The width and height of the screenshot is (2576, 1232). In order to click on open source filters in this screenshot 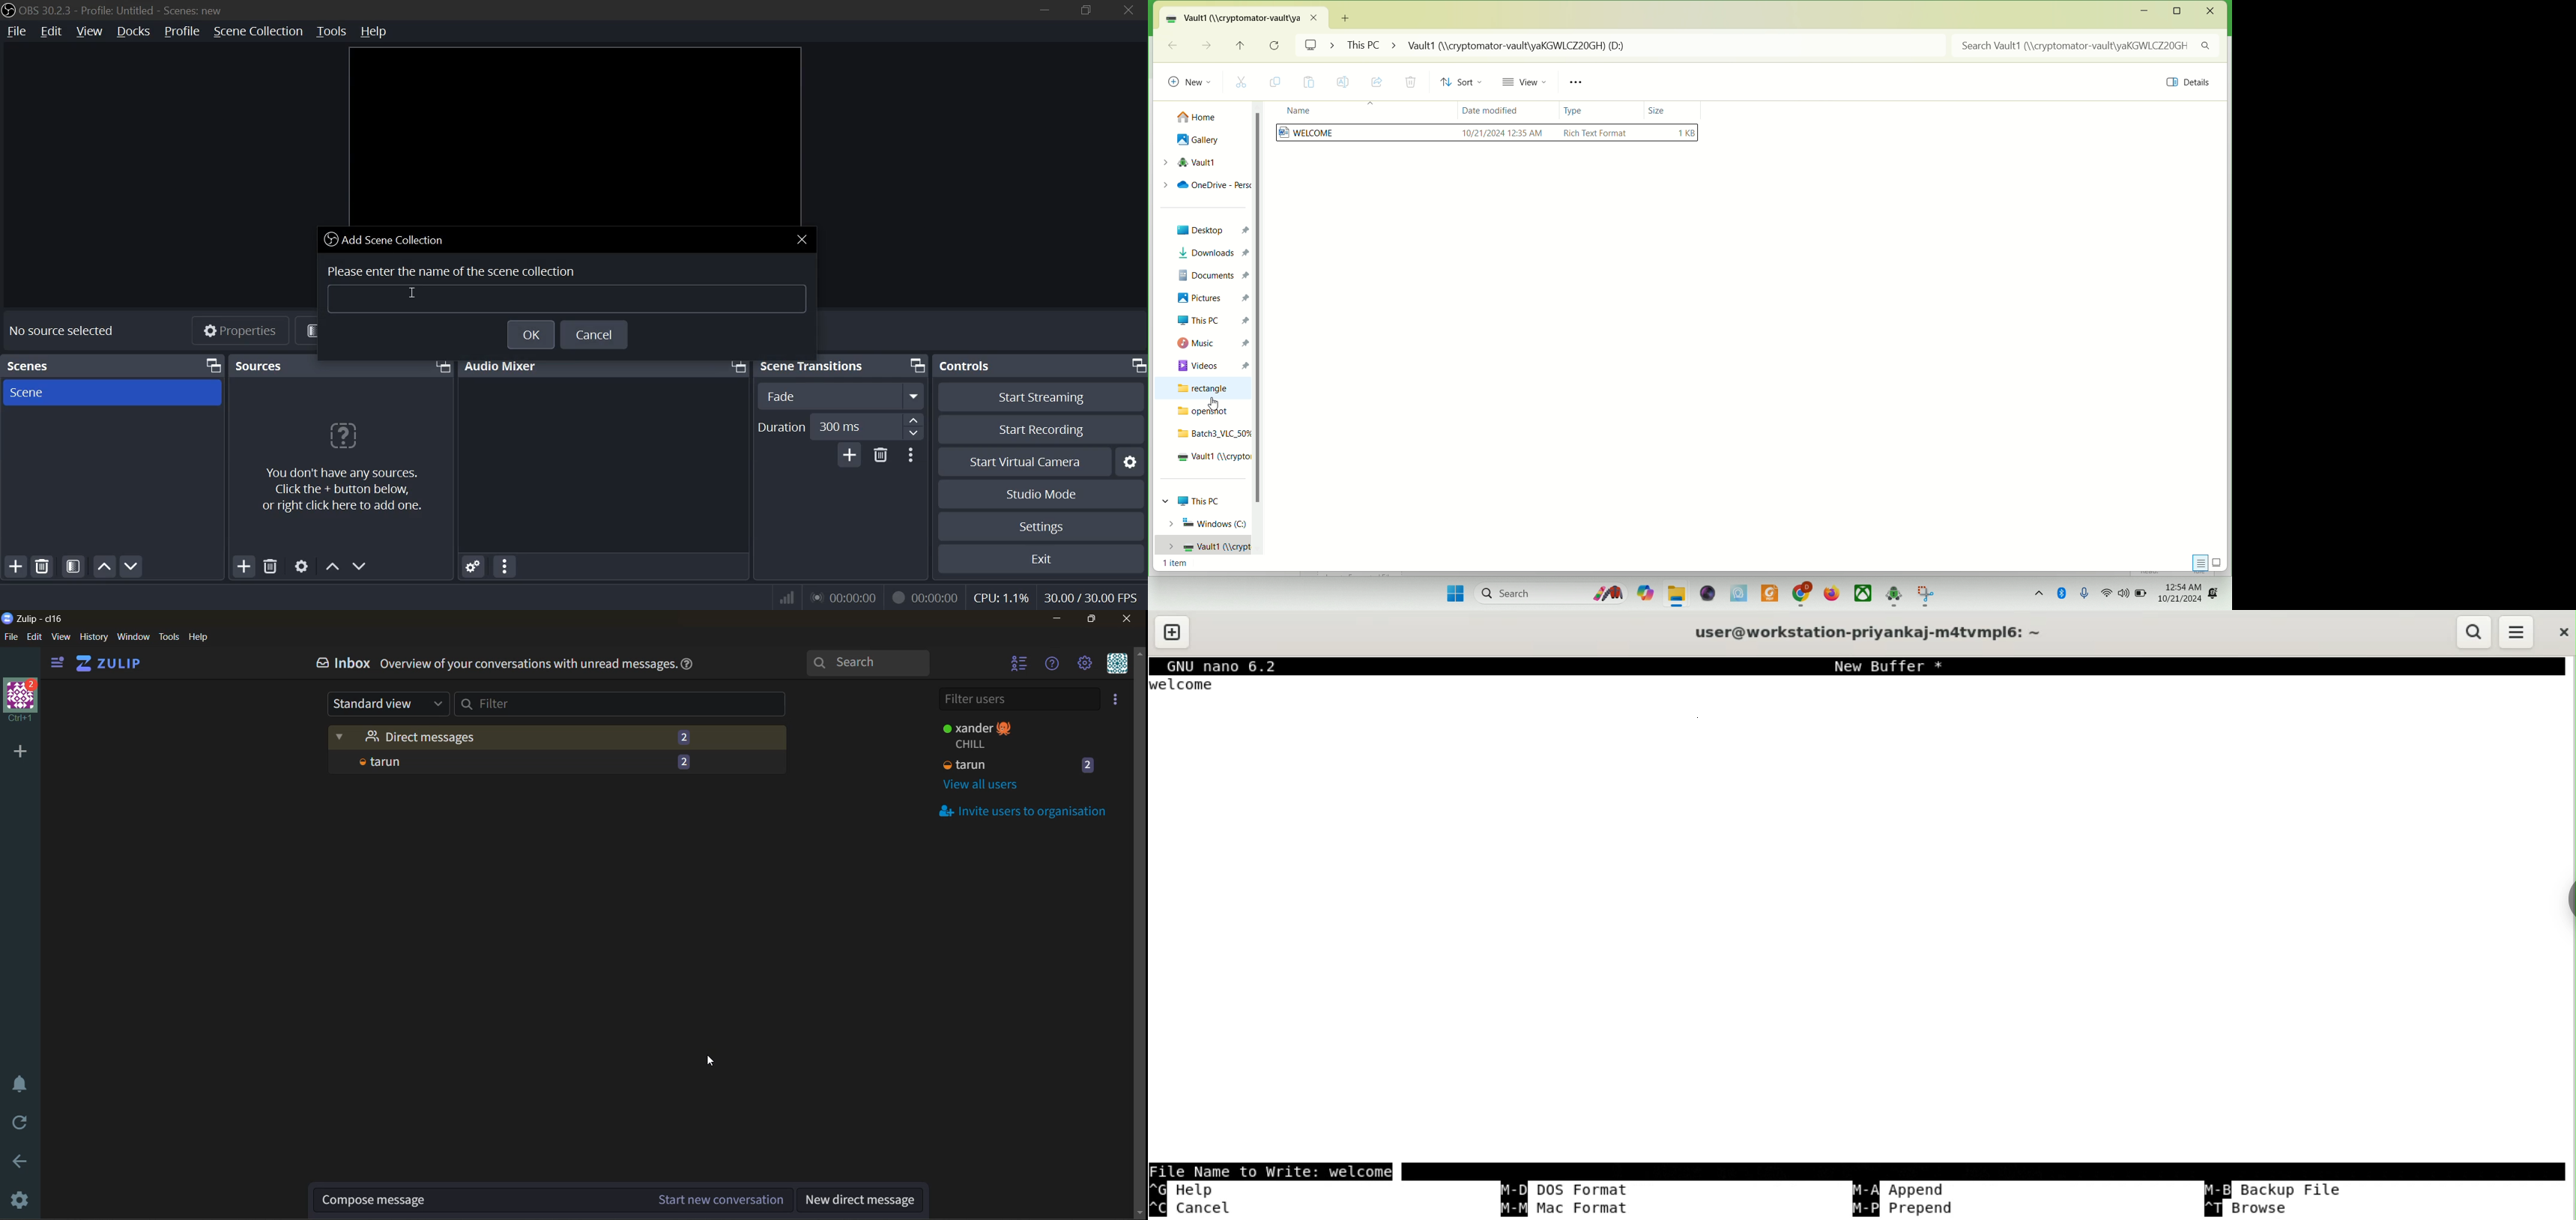, I will do `click(72, 566)`.